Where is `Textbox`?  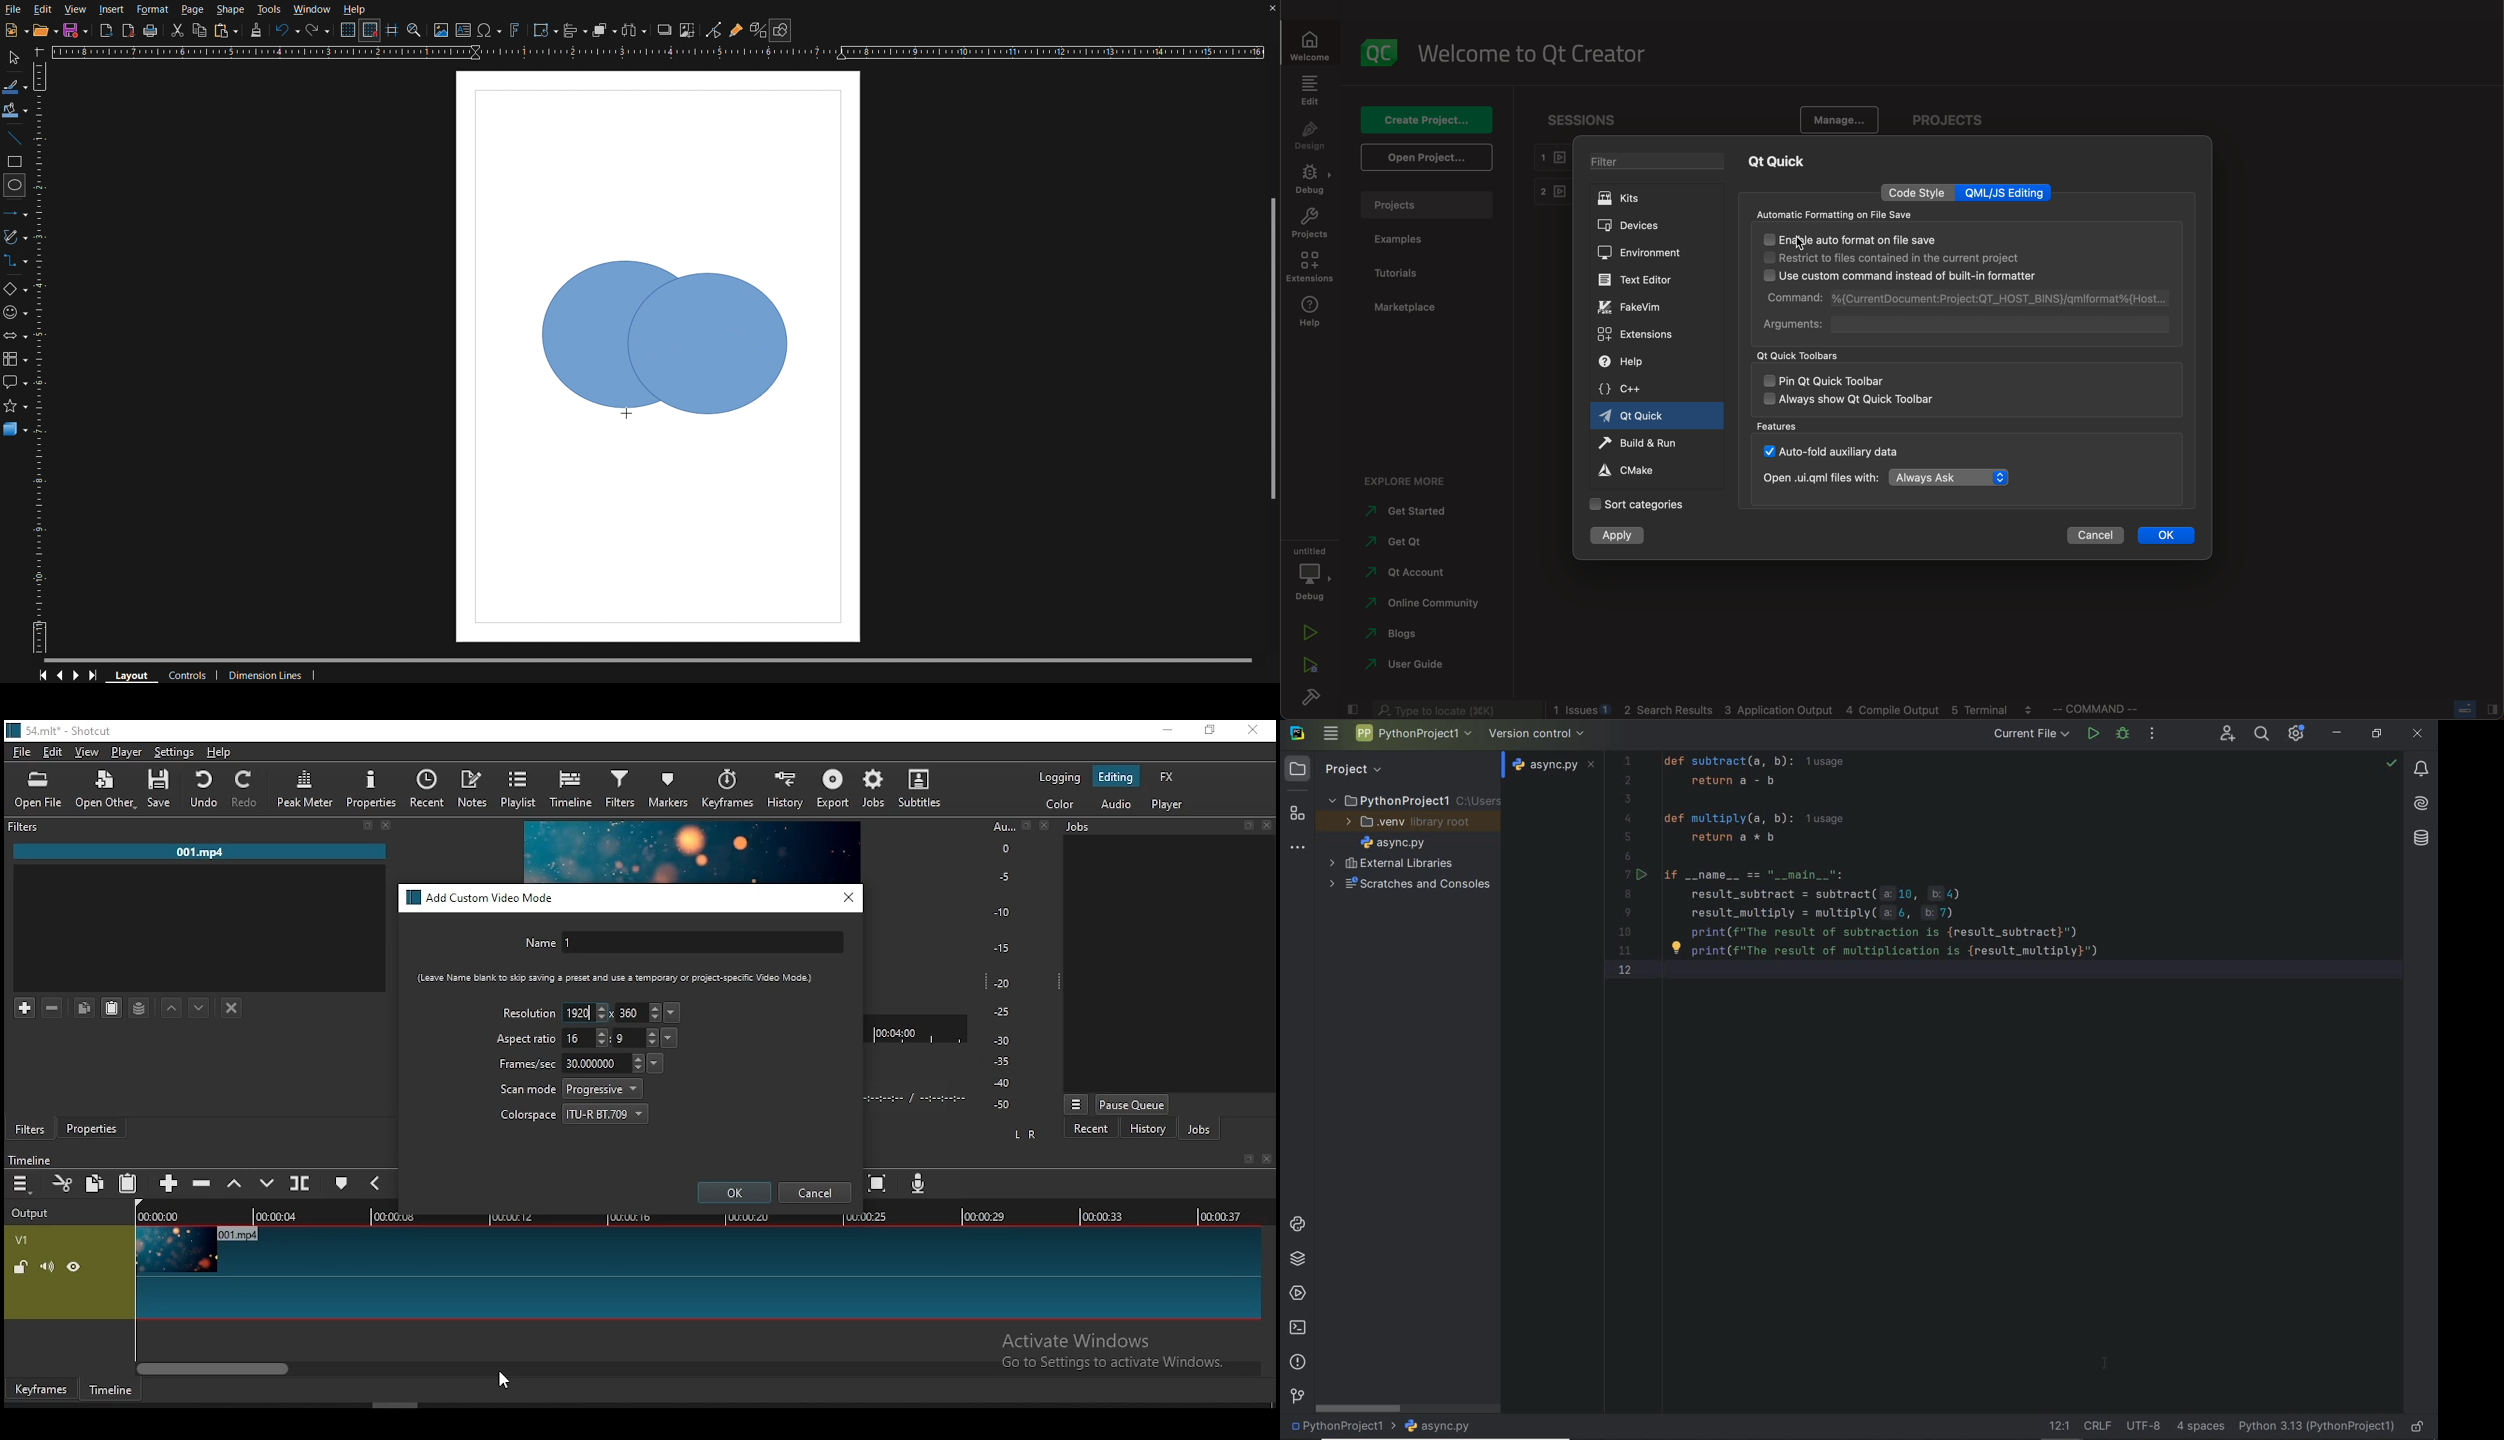
Textbox is located at coordinates (464, 30).